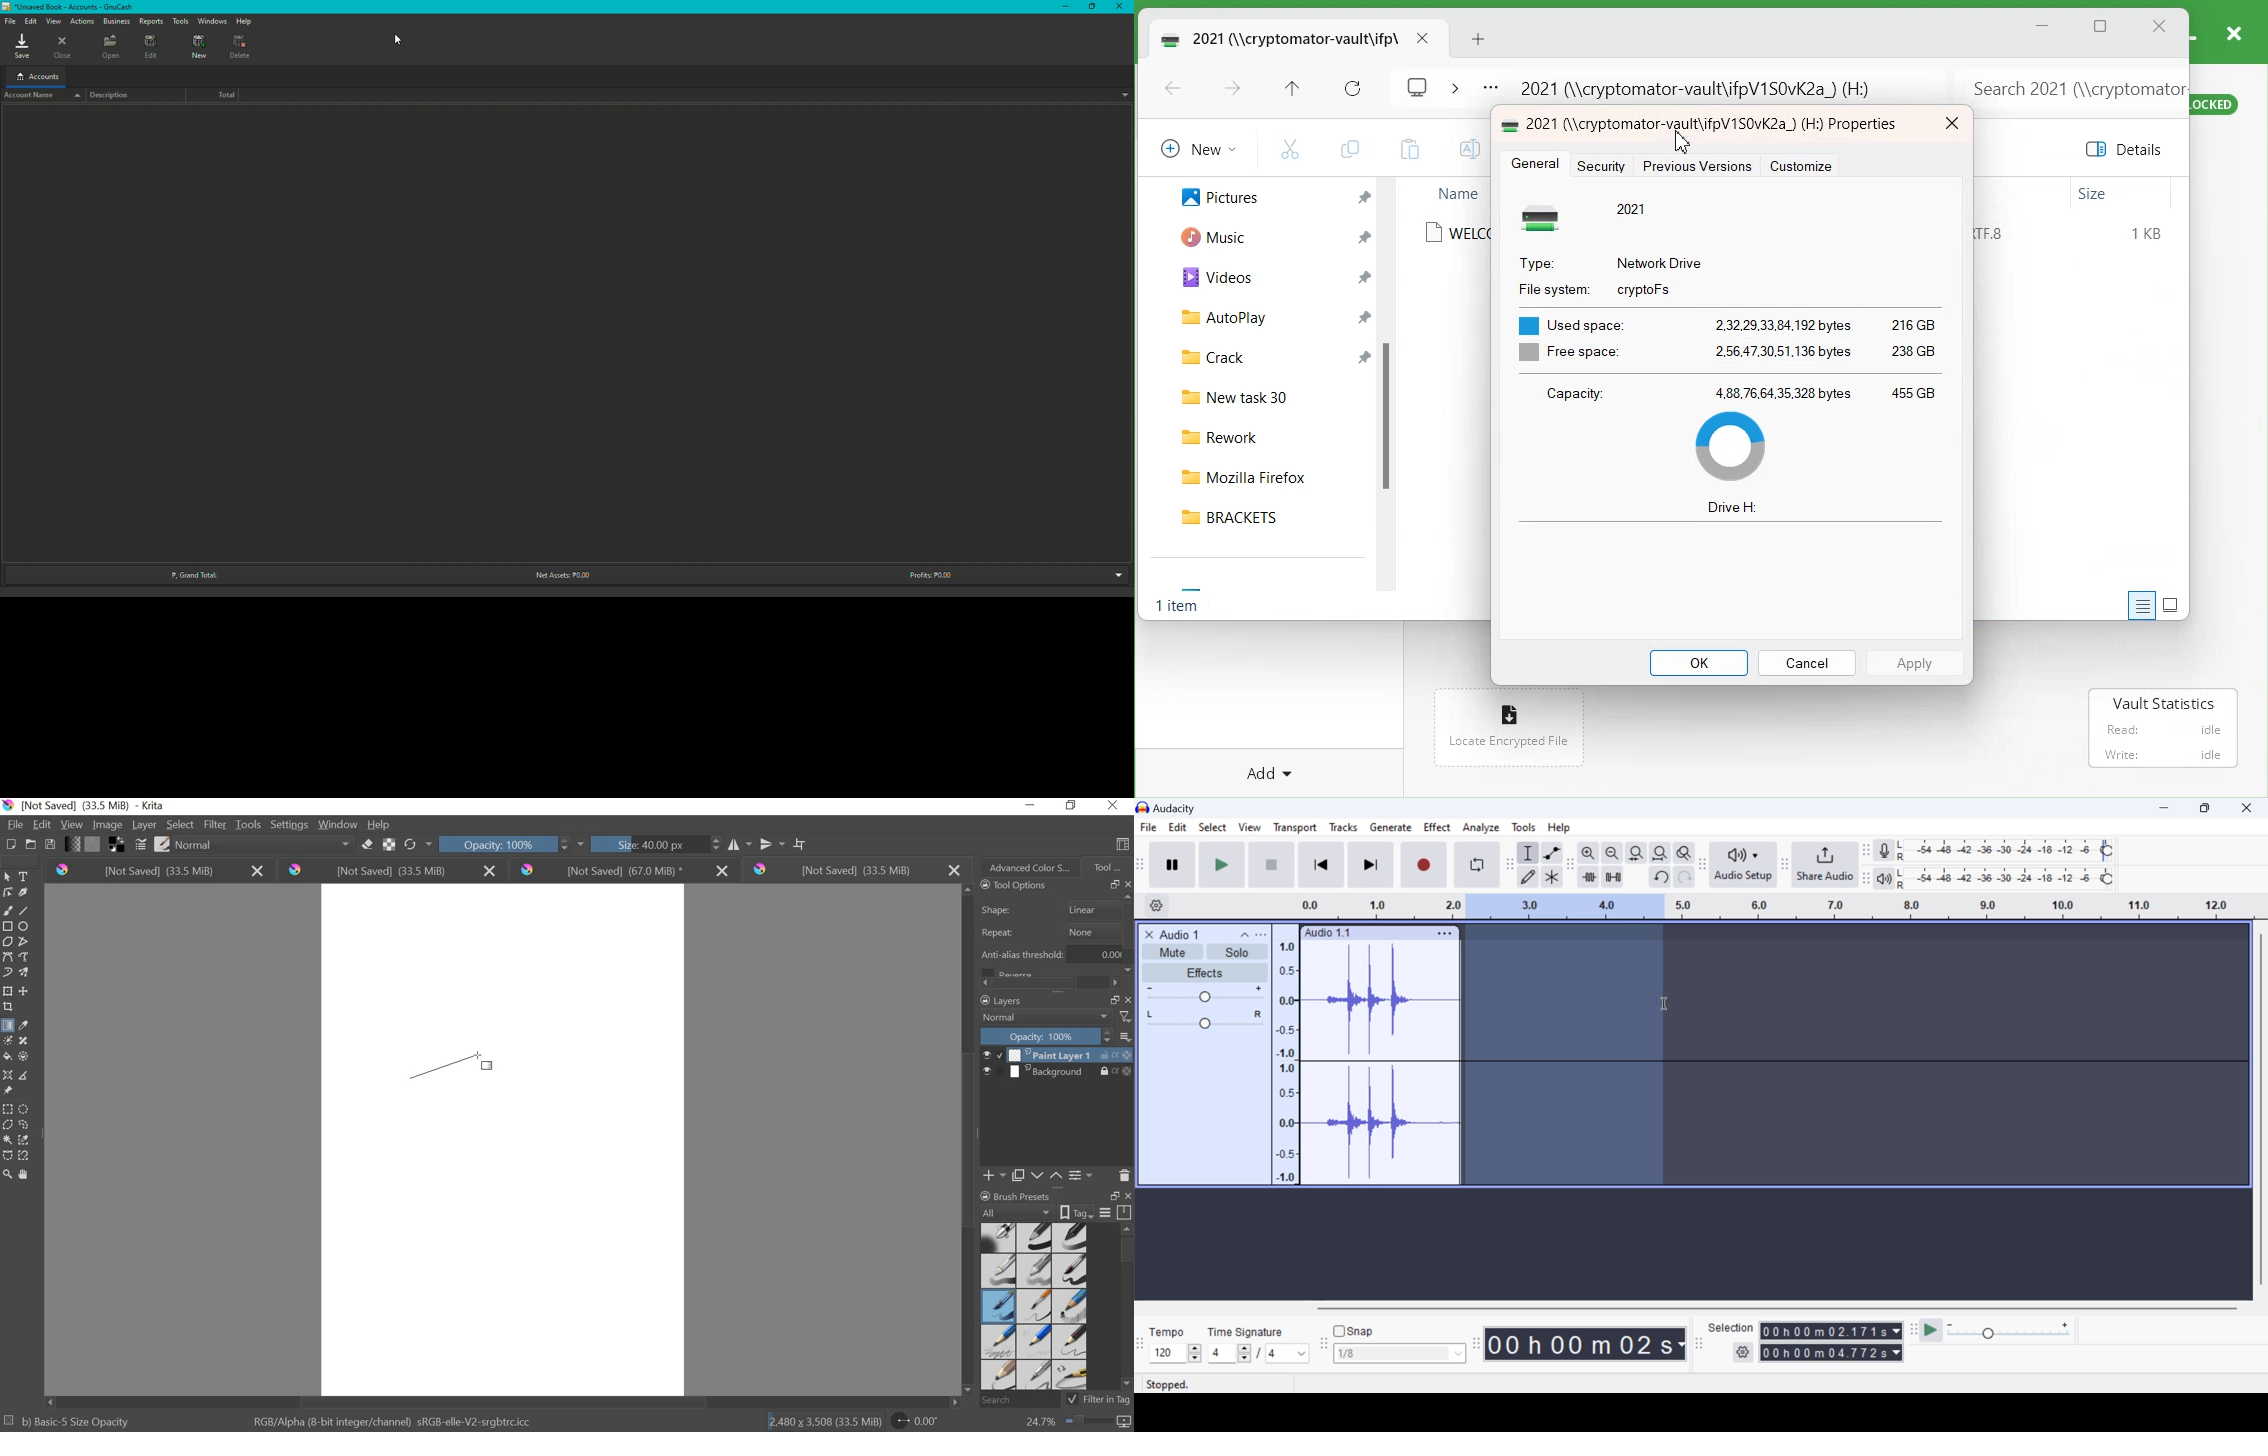 The width and height of the screenshot is (2268, 1456). What do you see at coordinates (1285, 1060) in the screenshot?
I see `Scale to measure intensity of waves in track` at bounding box center [1285, 1060].